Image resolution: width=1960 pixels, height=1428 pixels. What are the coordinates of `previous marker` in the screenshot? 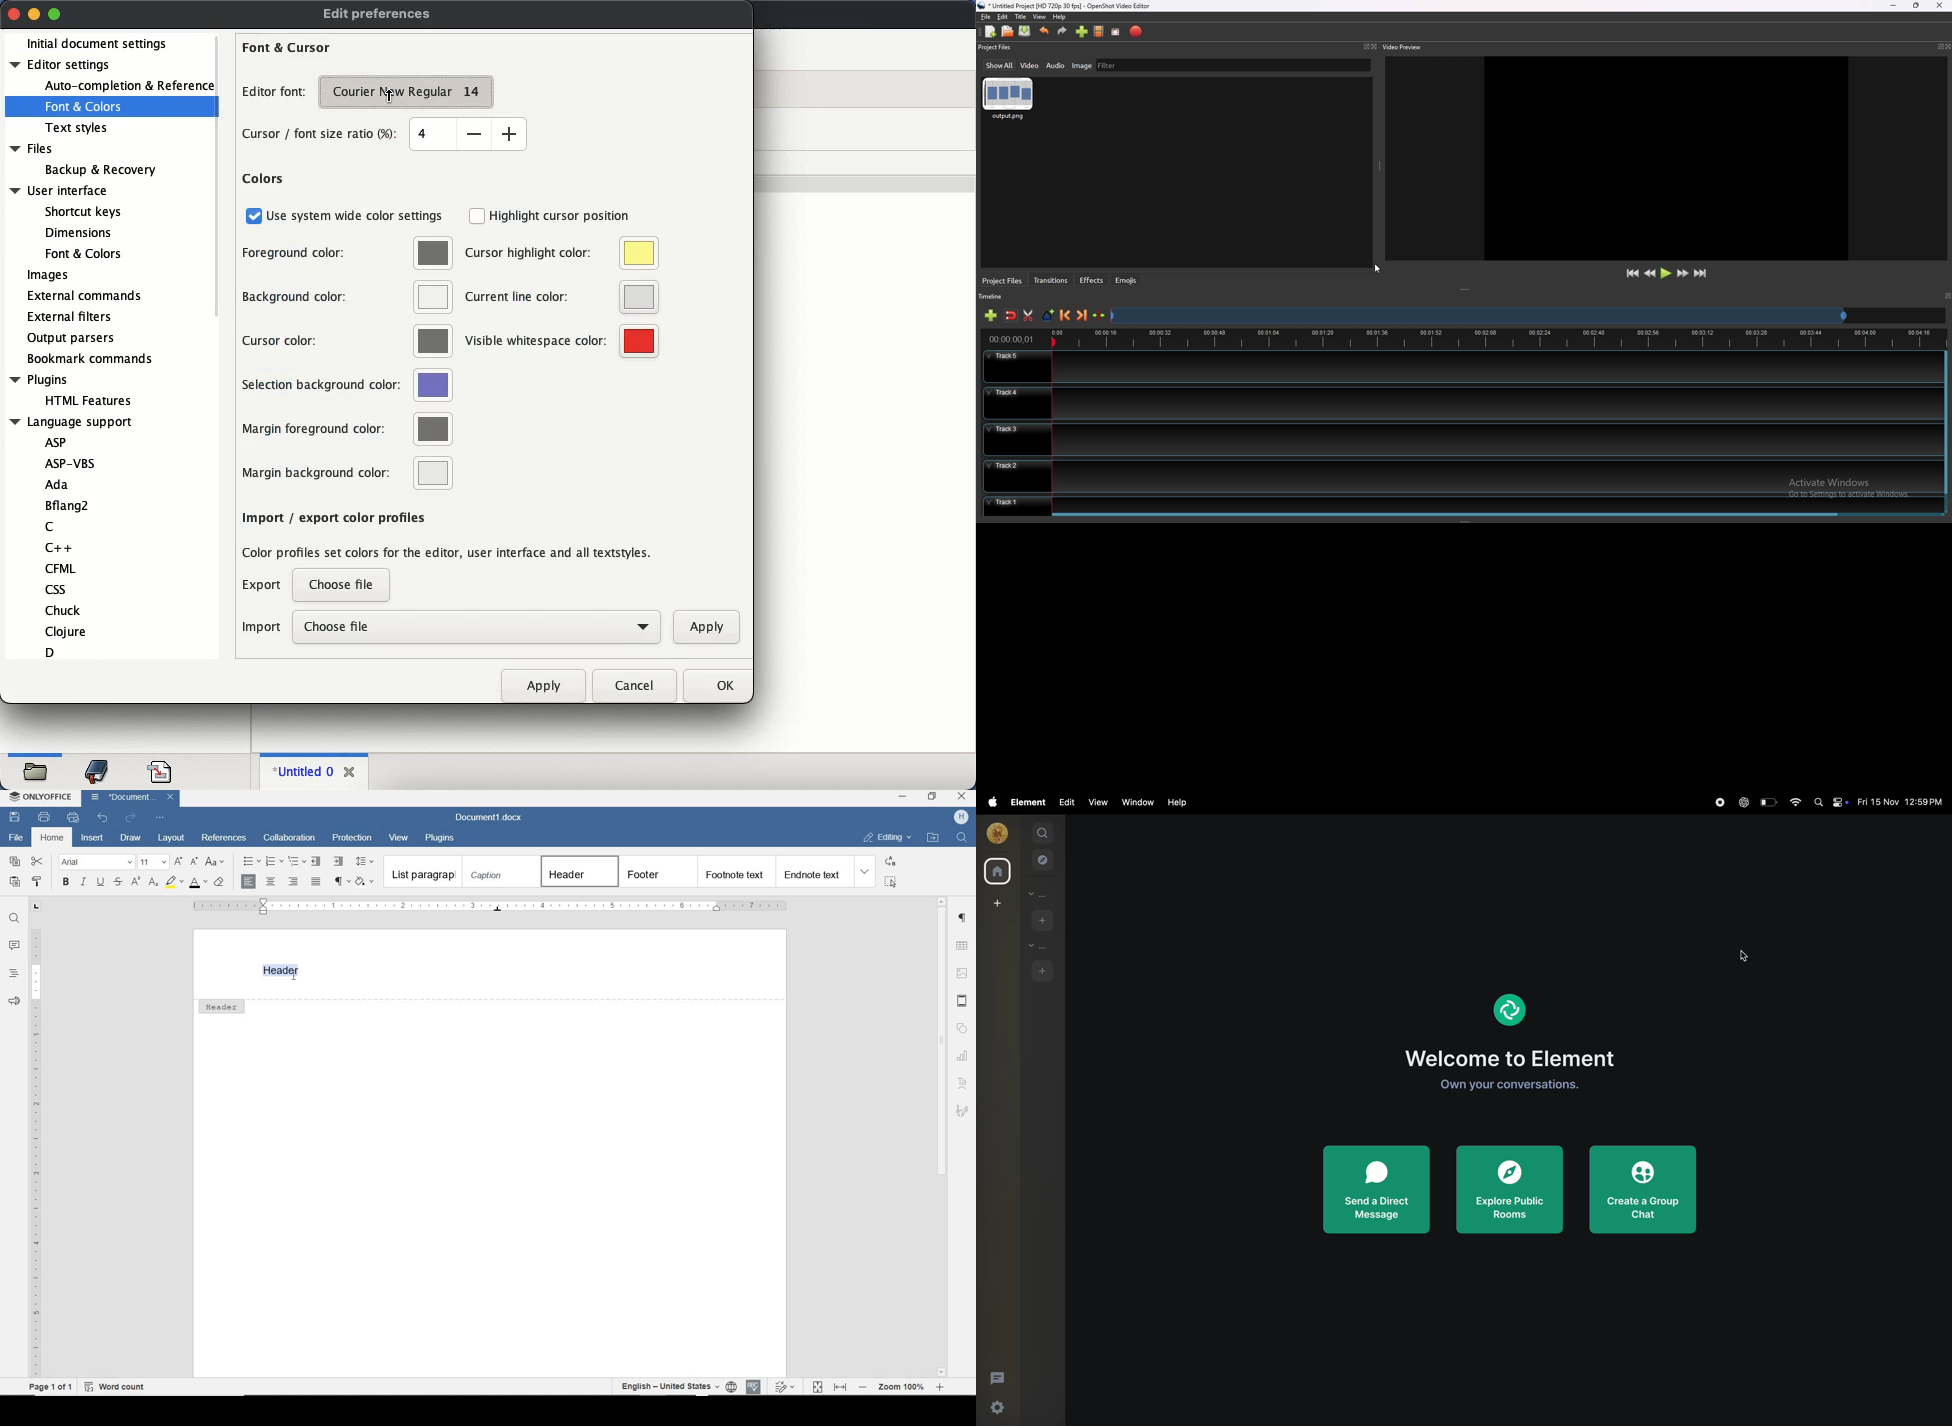 It's located at (1065, 316).